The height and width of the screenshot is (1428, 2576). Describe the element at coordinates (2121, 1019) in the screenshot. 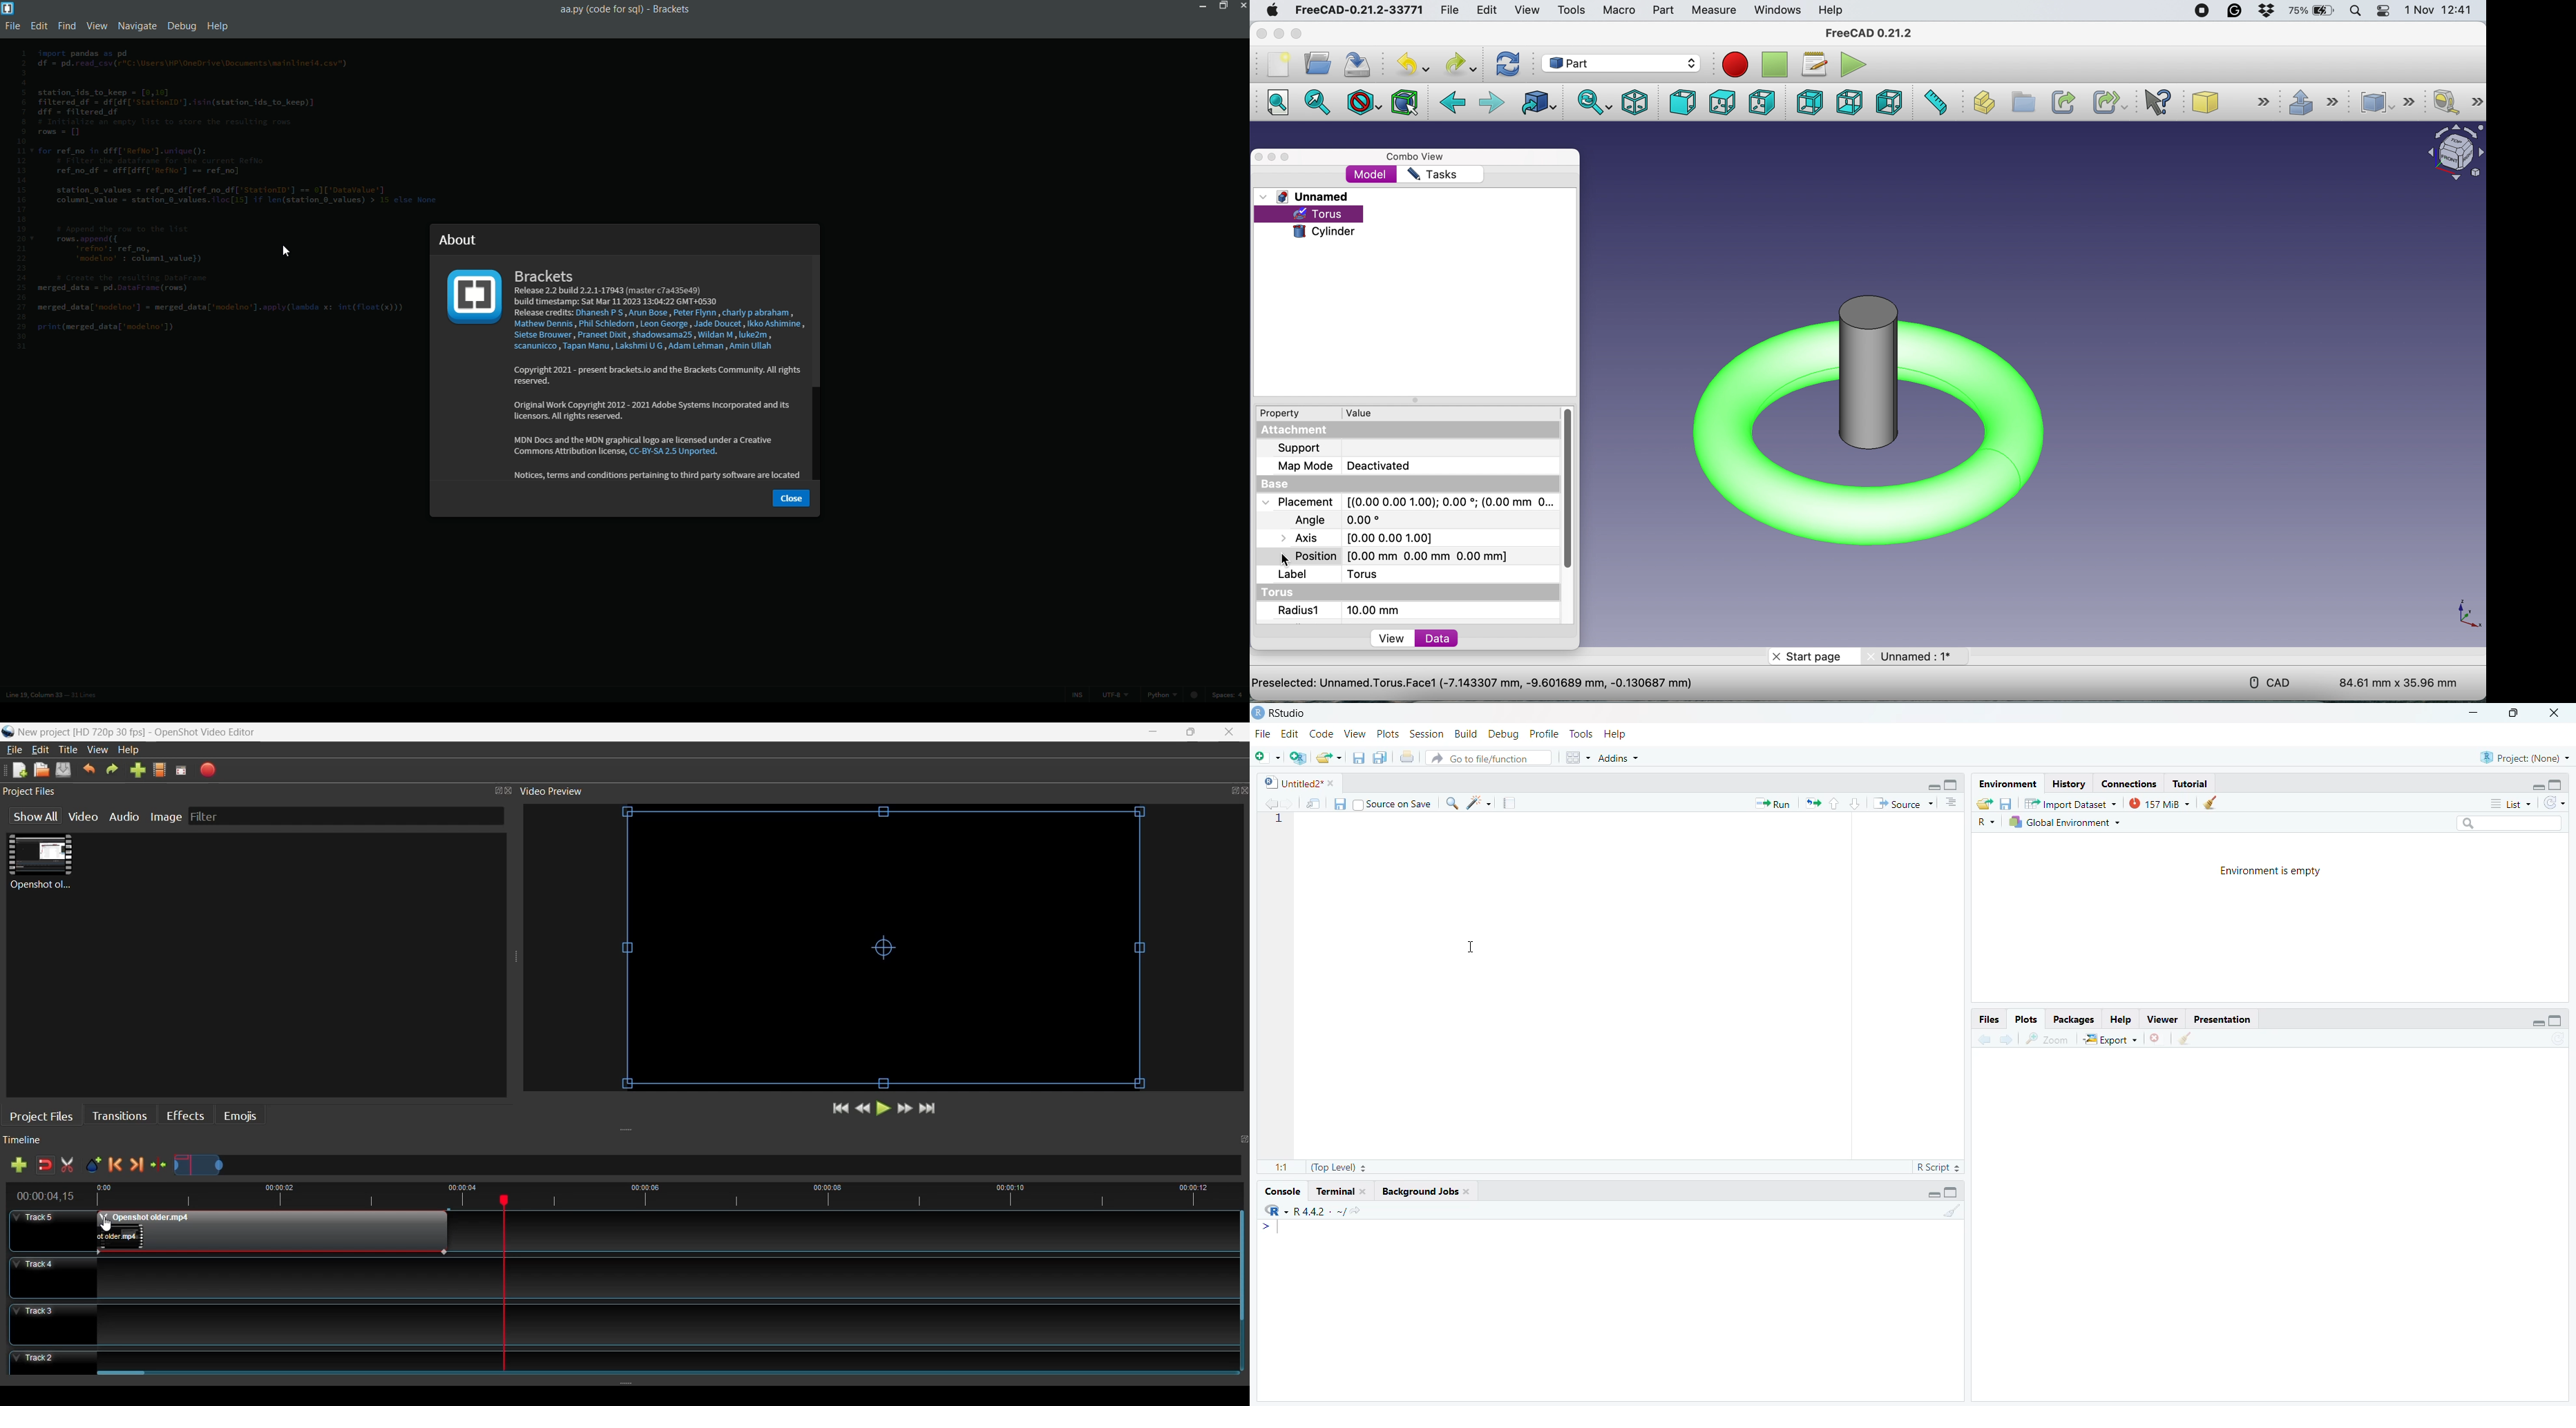

I see `Help` at that location.